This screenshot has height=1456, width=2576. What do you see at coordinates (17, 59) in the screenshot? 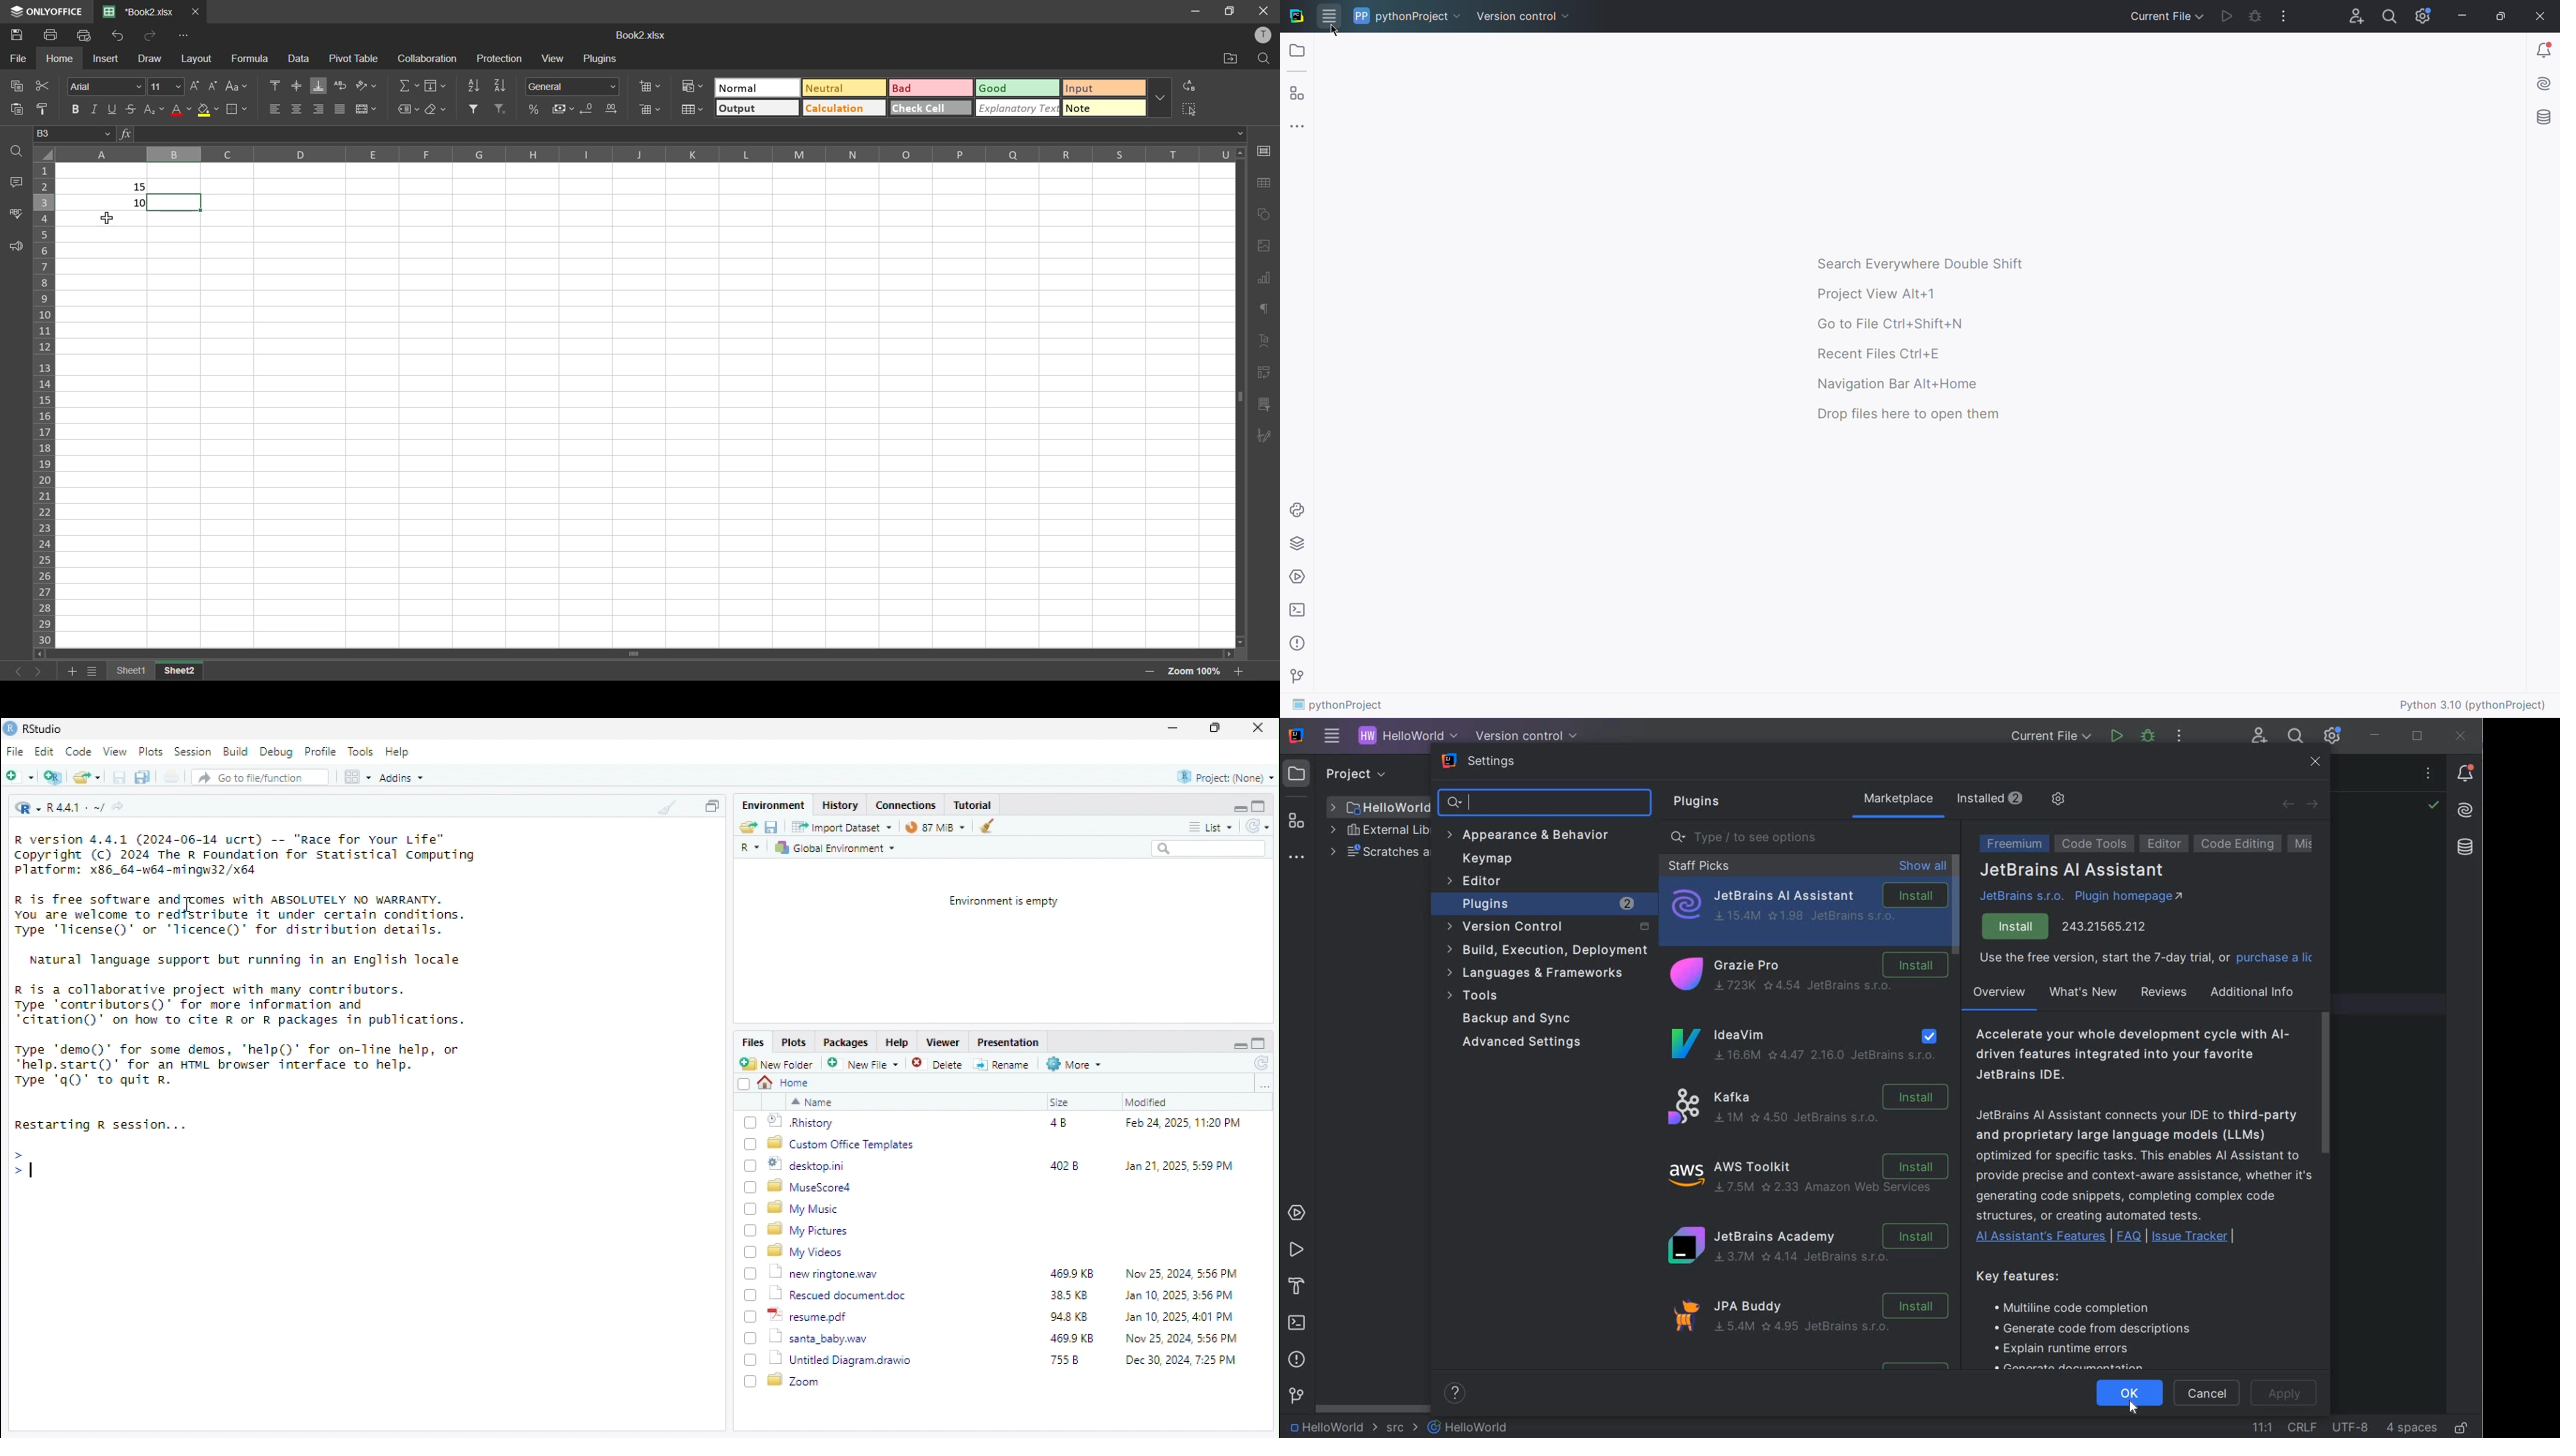
I see `file` at bounding box center [17, 59].